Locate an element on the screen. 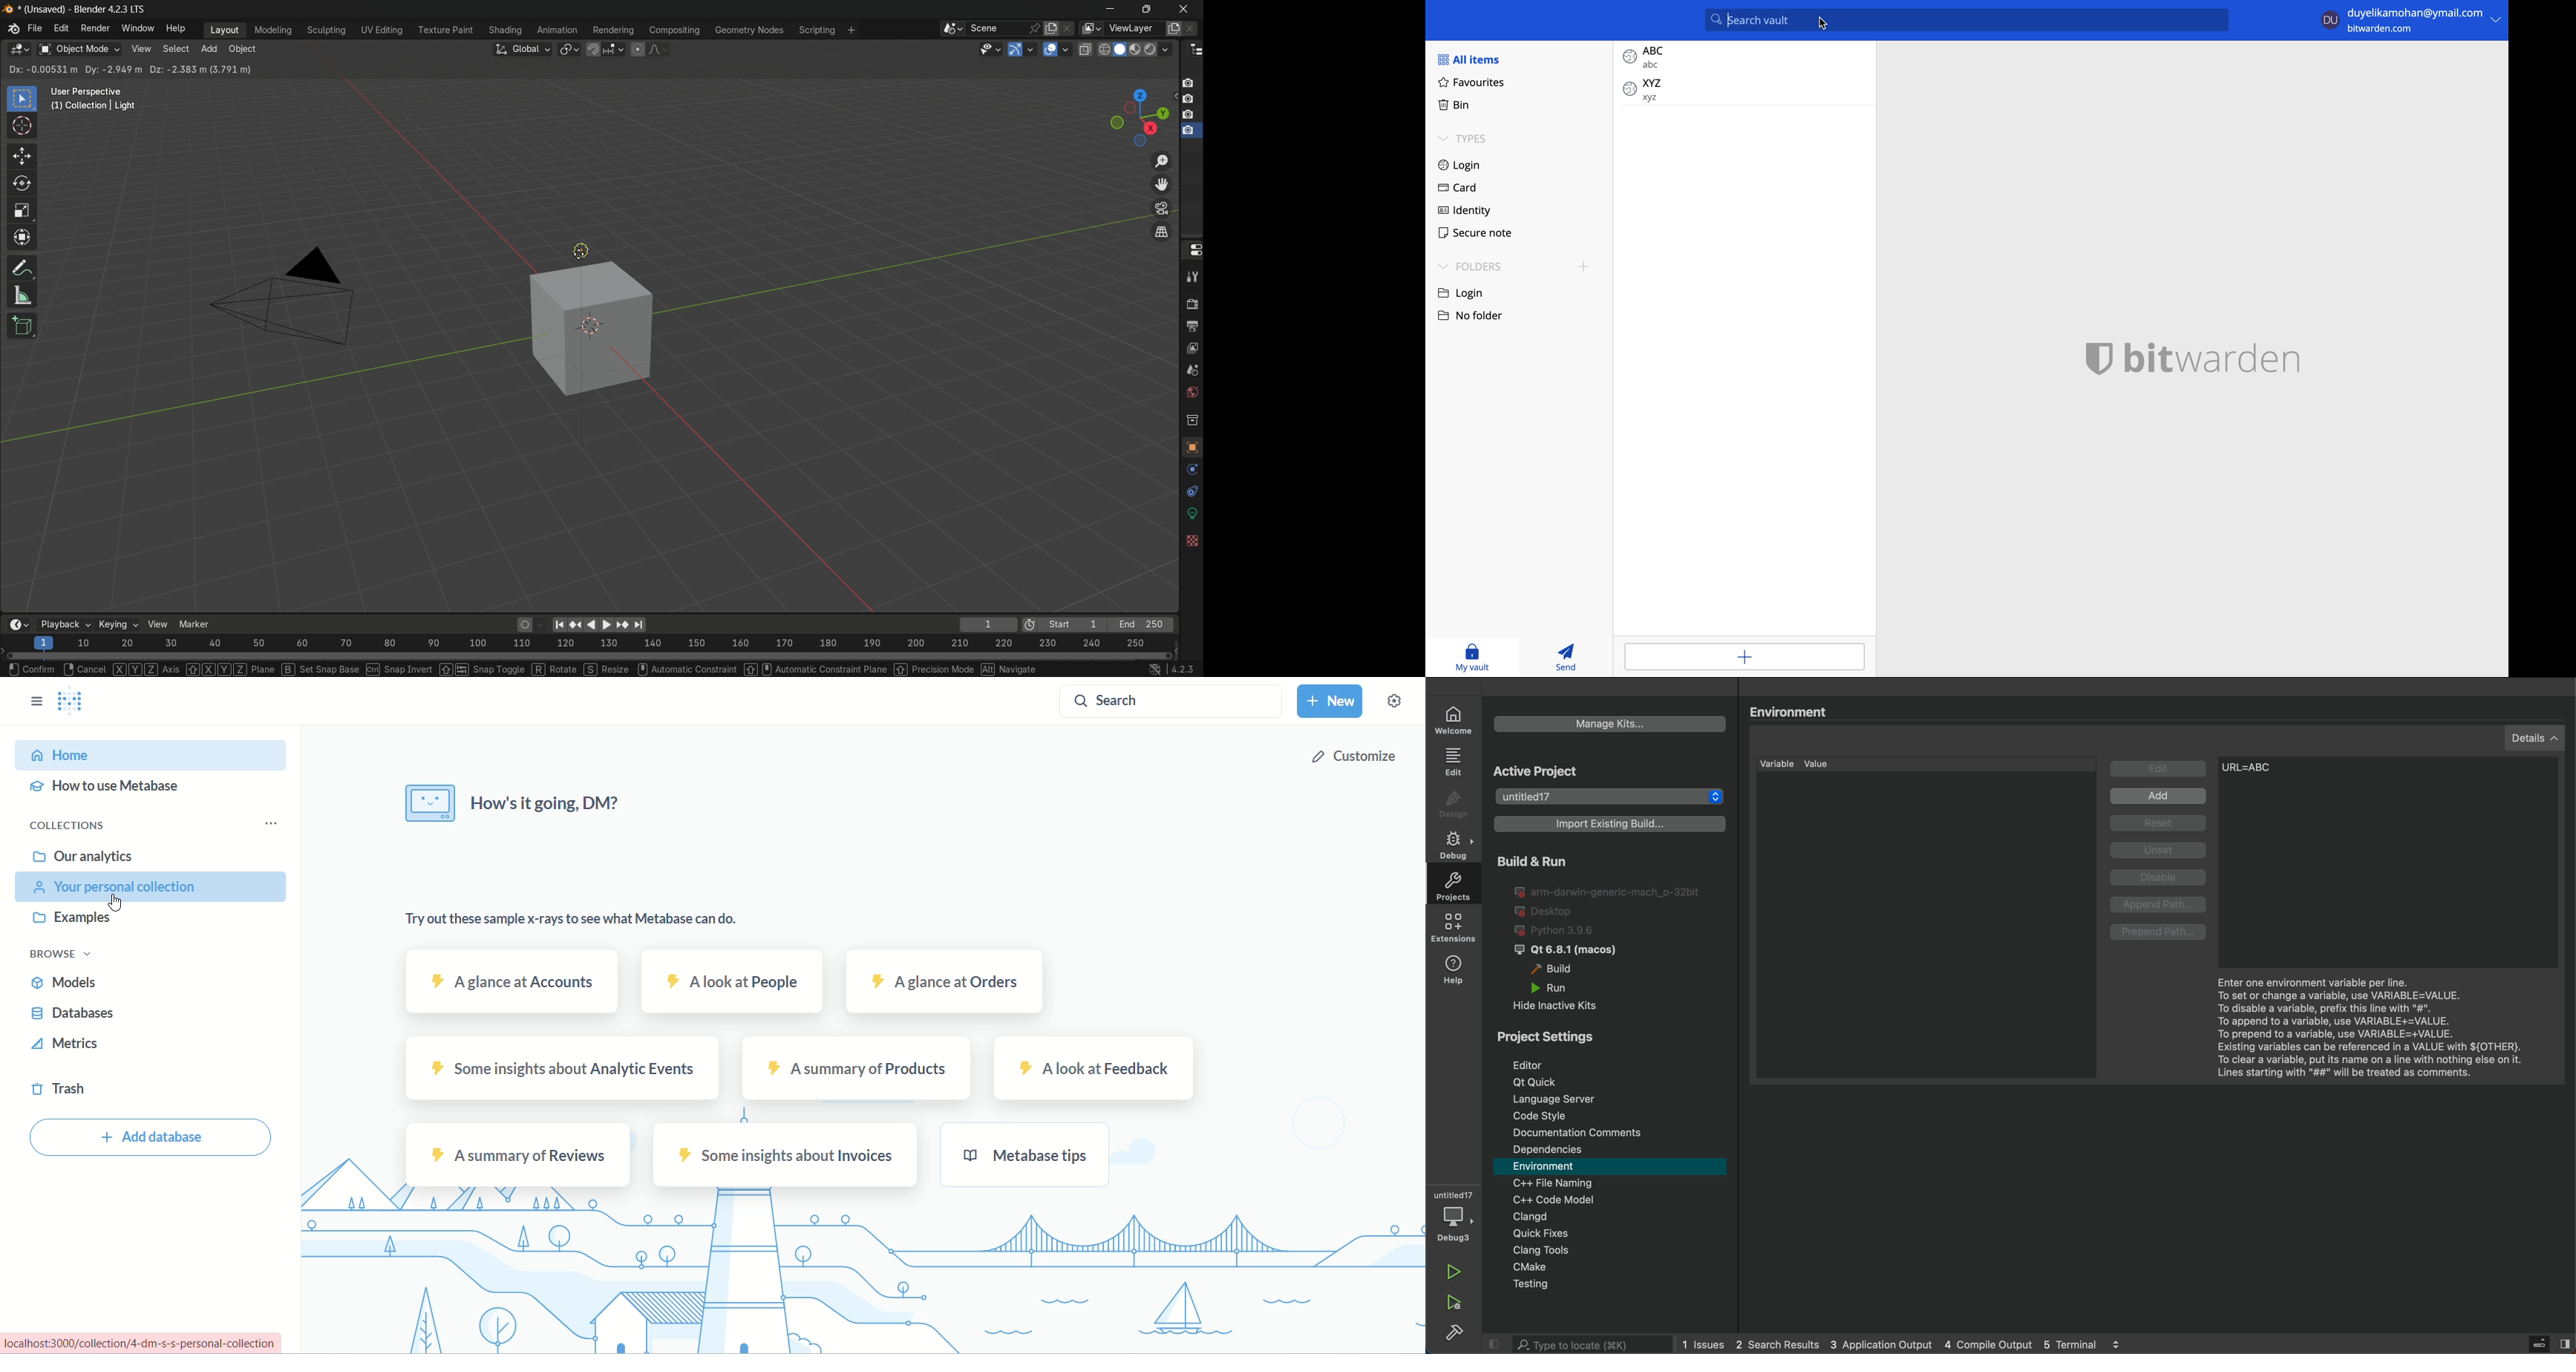 This screenshot has height=1372, width=2576. after typing is located at coordinates (2259, 772).